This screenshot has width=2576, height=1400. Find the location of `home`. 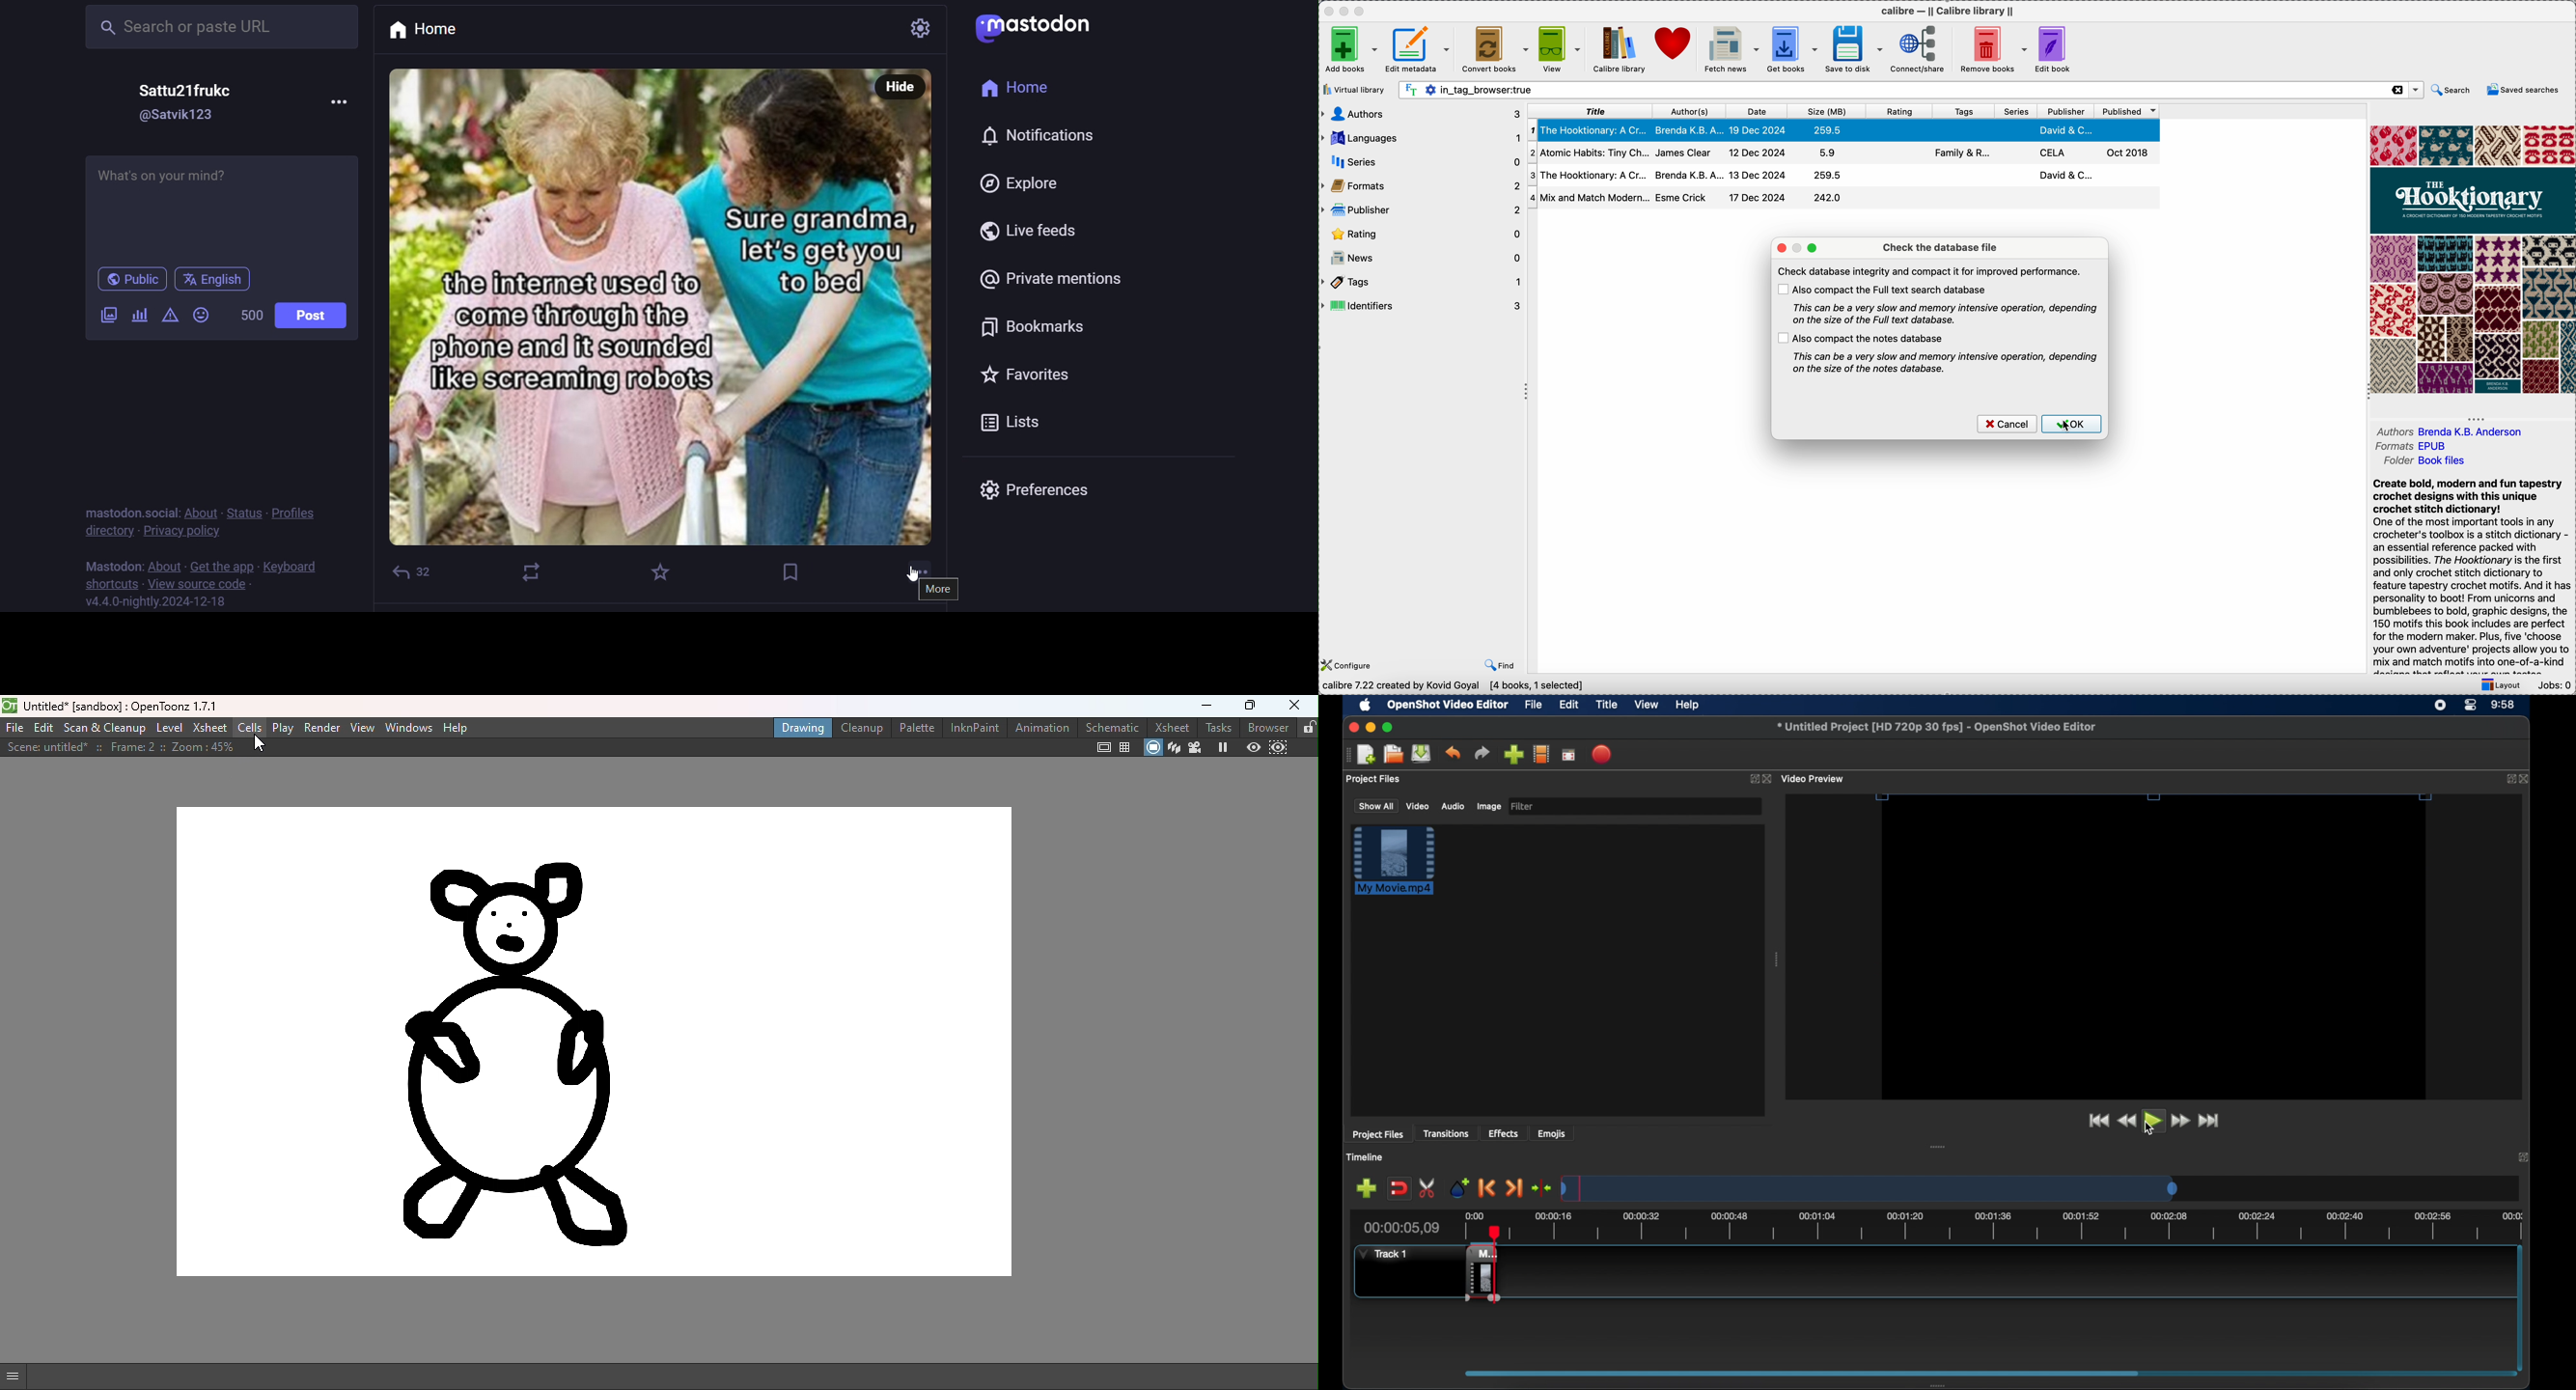

home is located at coordinates (438, 31).